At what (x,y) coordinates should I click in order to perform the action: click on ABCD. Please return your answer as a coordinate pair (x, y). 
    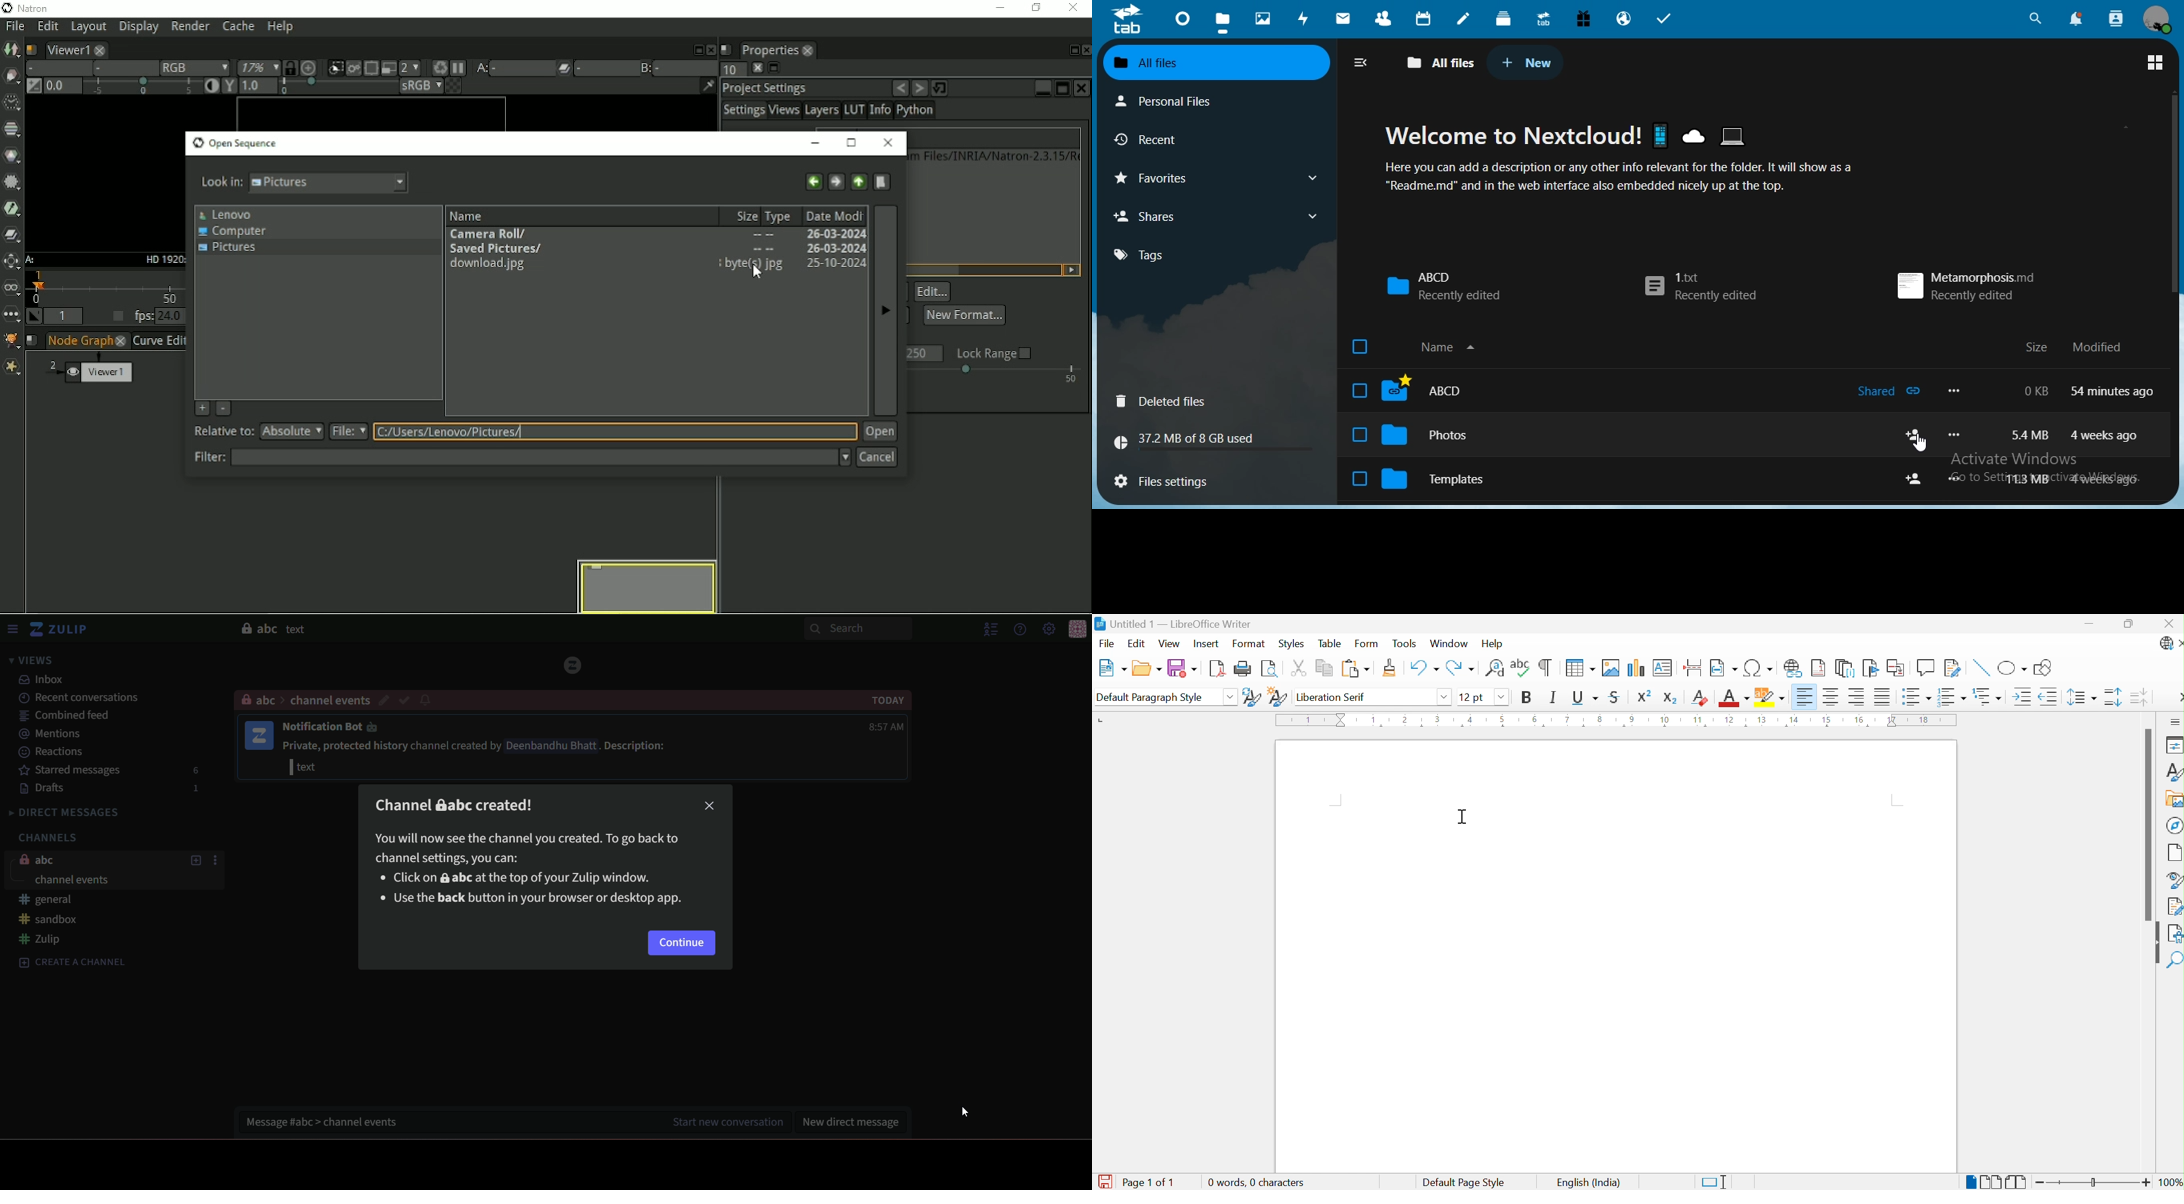
    Looking at the image, I should click on (1443, 285).